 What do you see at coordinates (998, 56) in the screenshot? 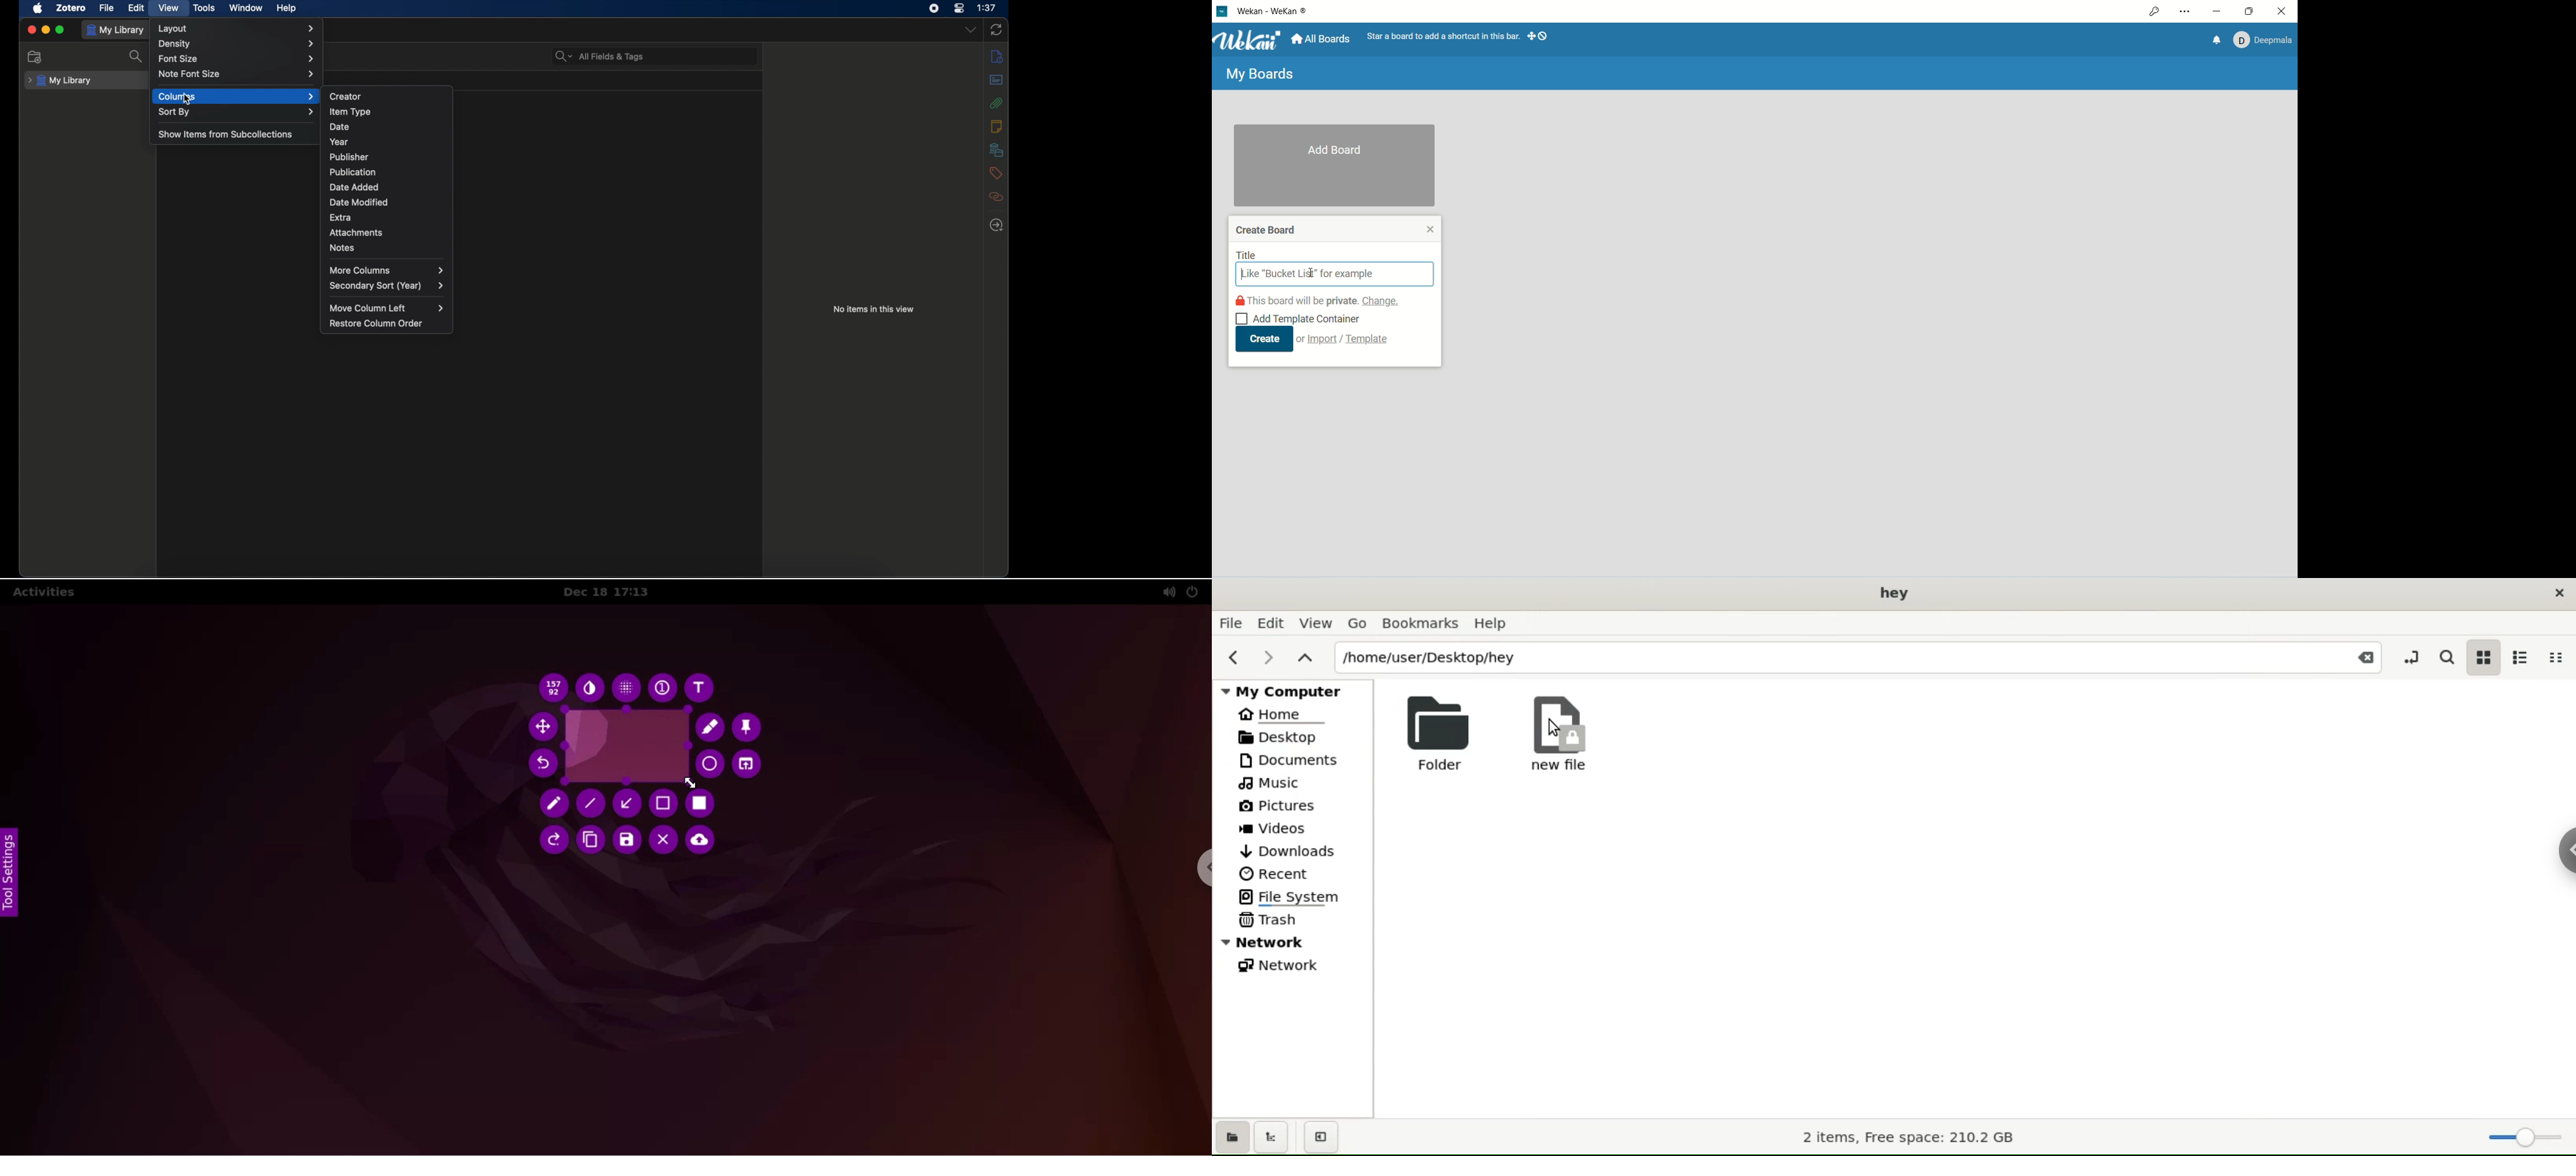
I see `info` at bounding box center [998, 56].